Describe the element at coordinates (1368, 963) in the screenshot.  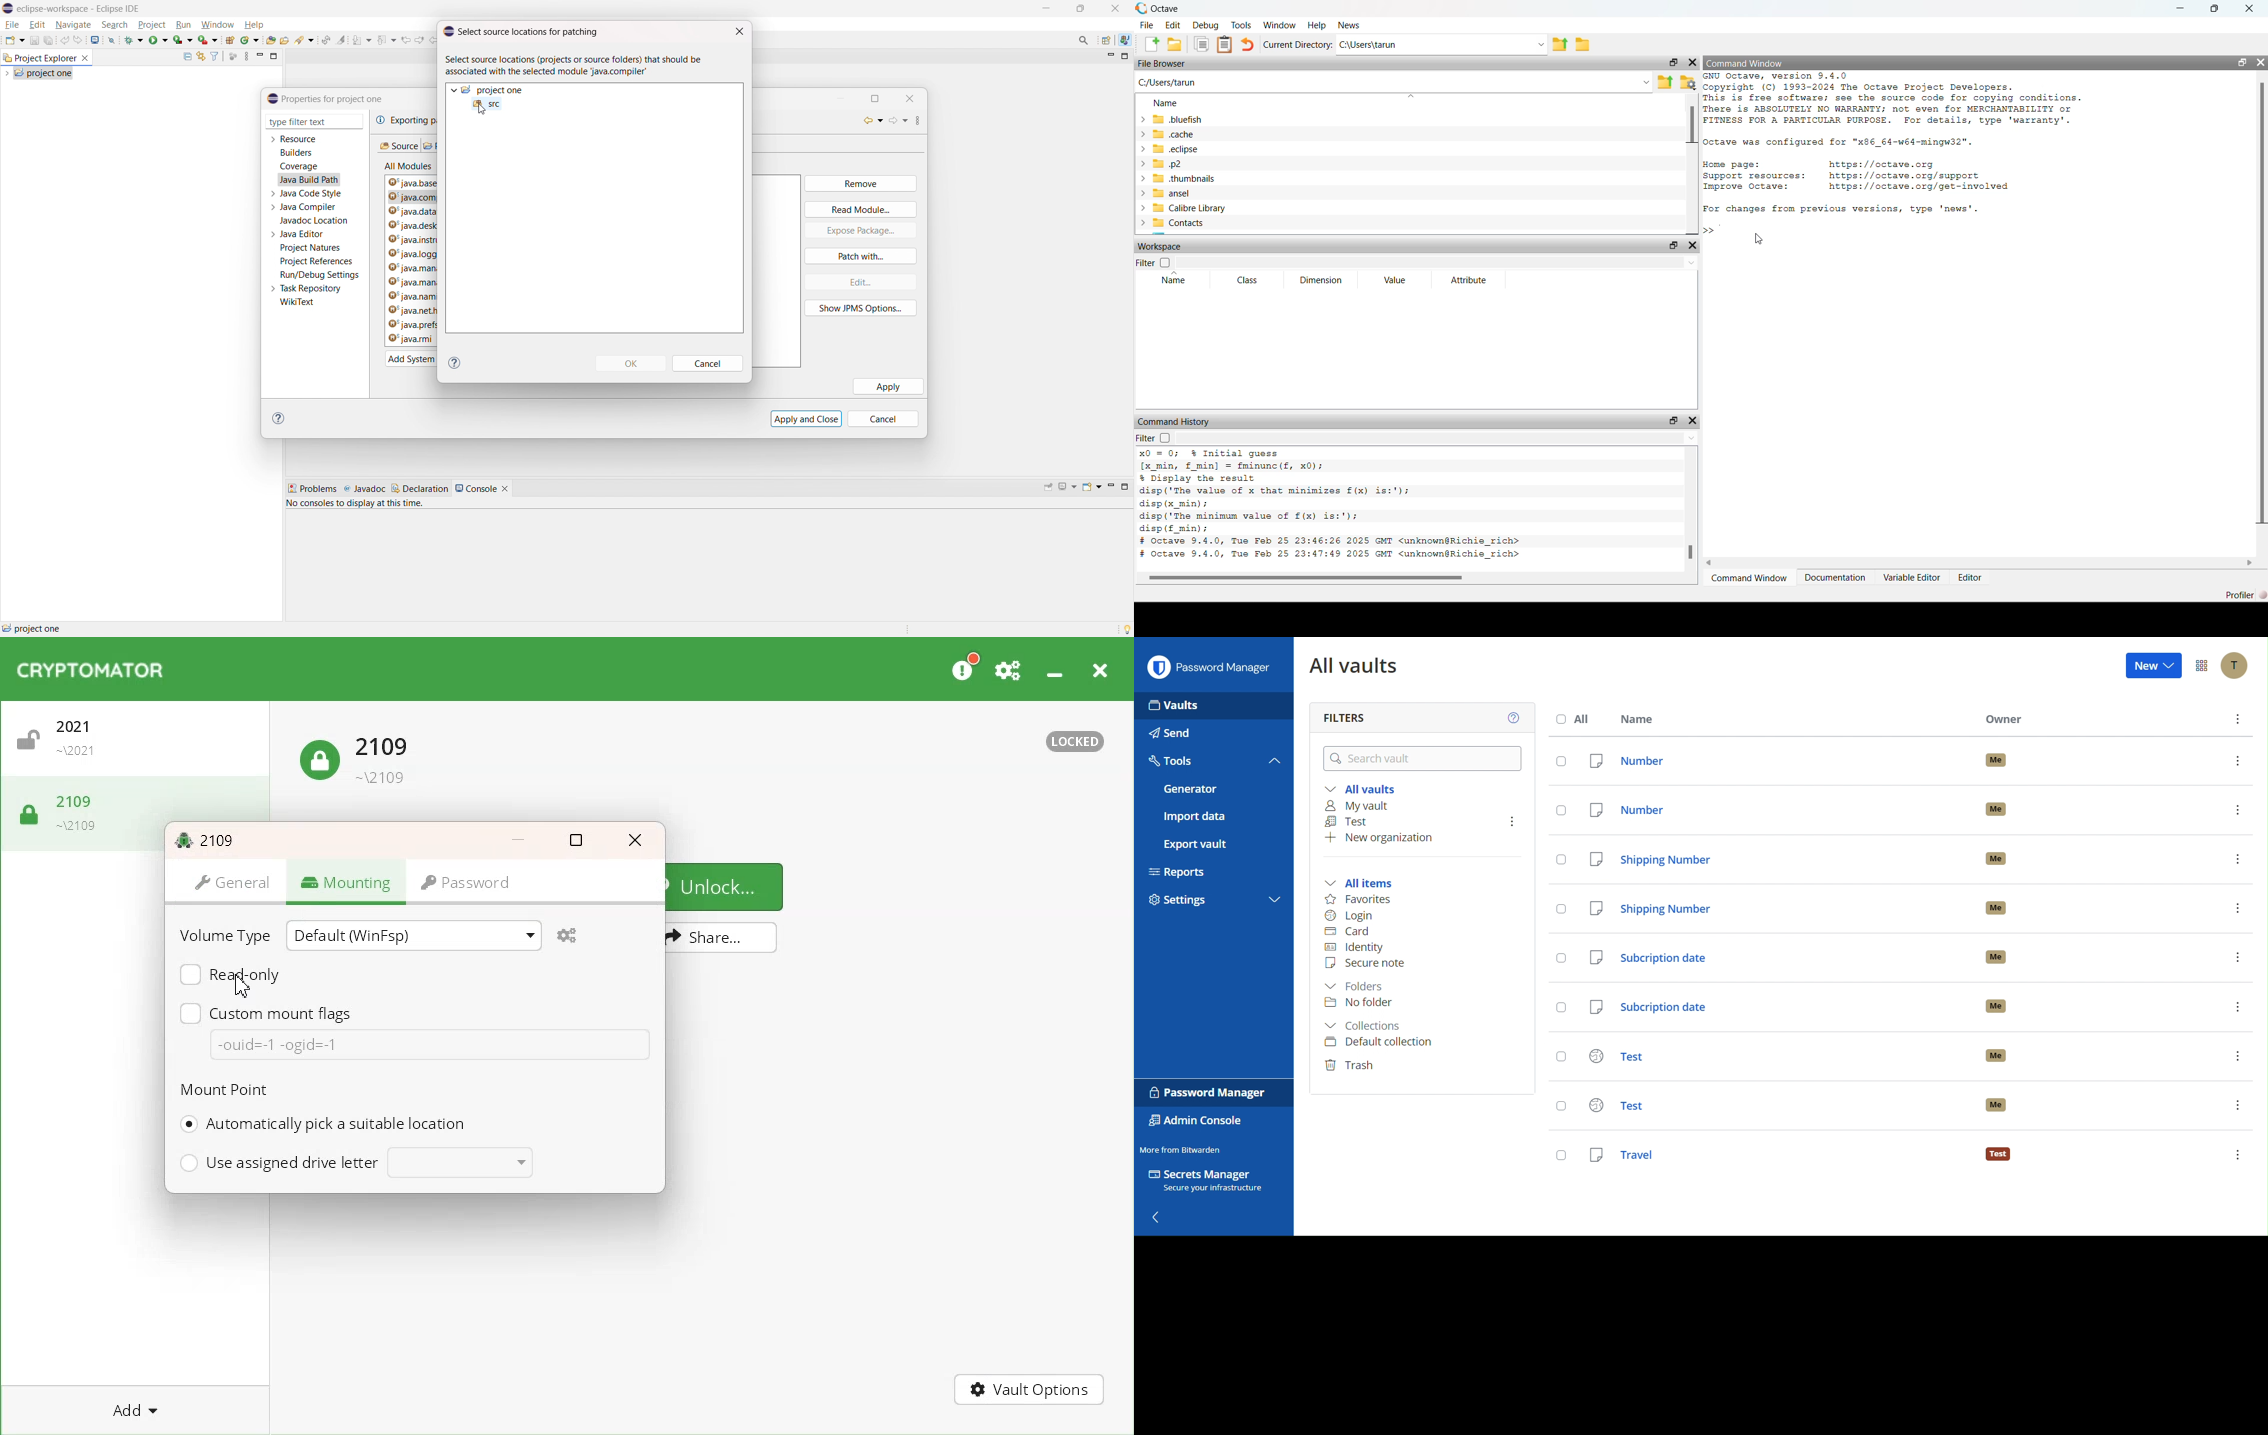
I see `Secure note` at that location.